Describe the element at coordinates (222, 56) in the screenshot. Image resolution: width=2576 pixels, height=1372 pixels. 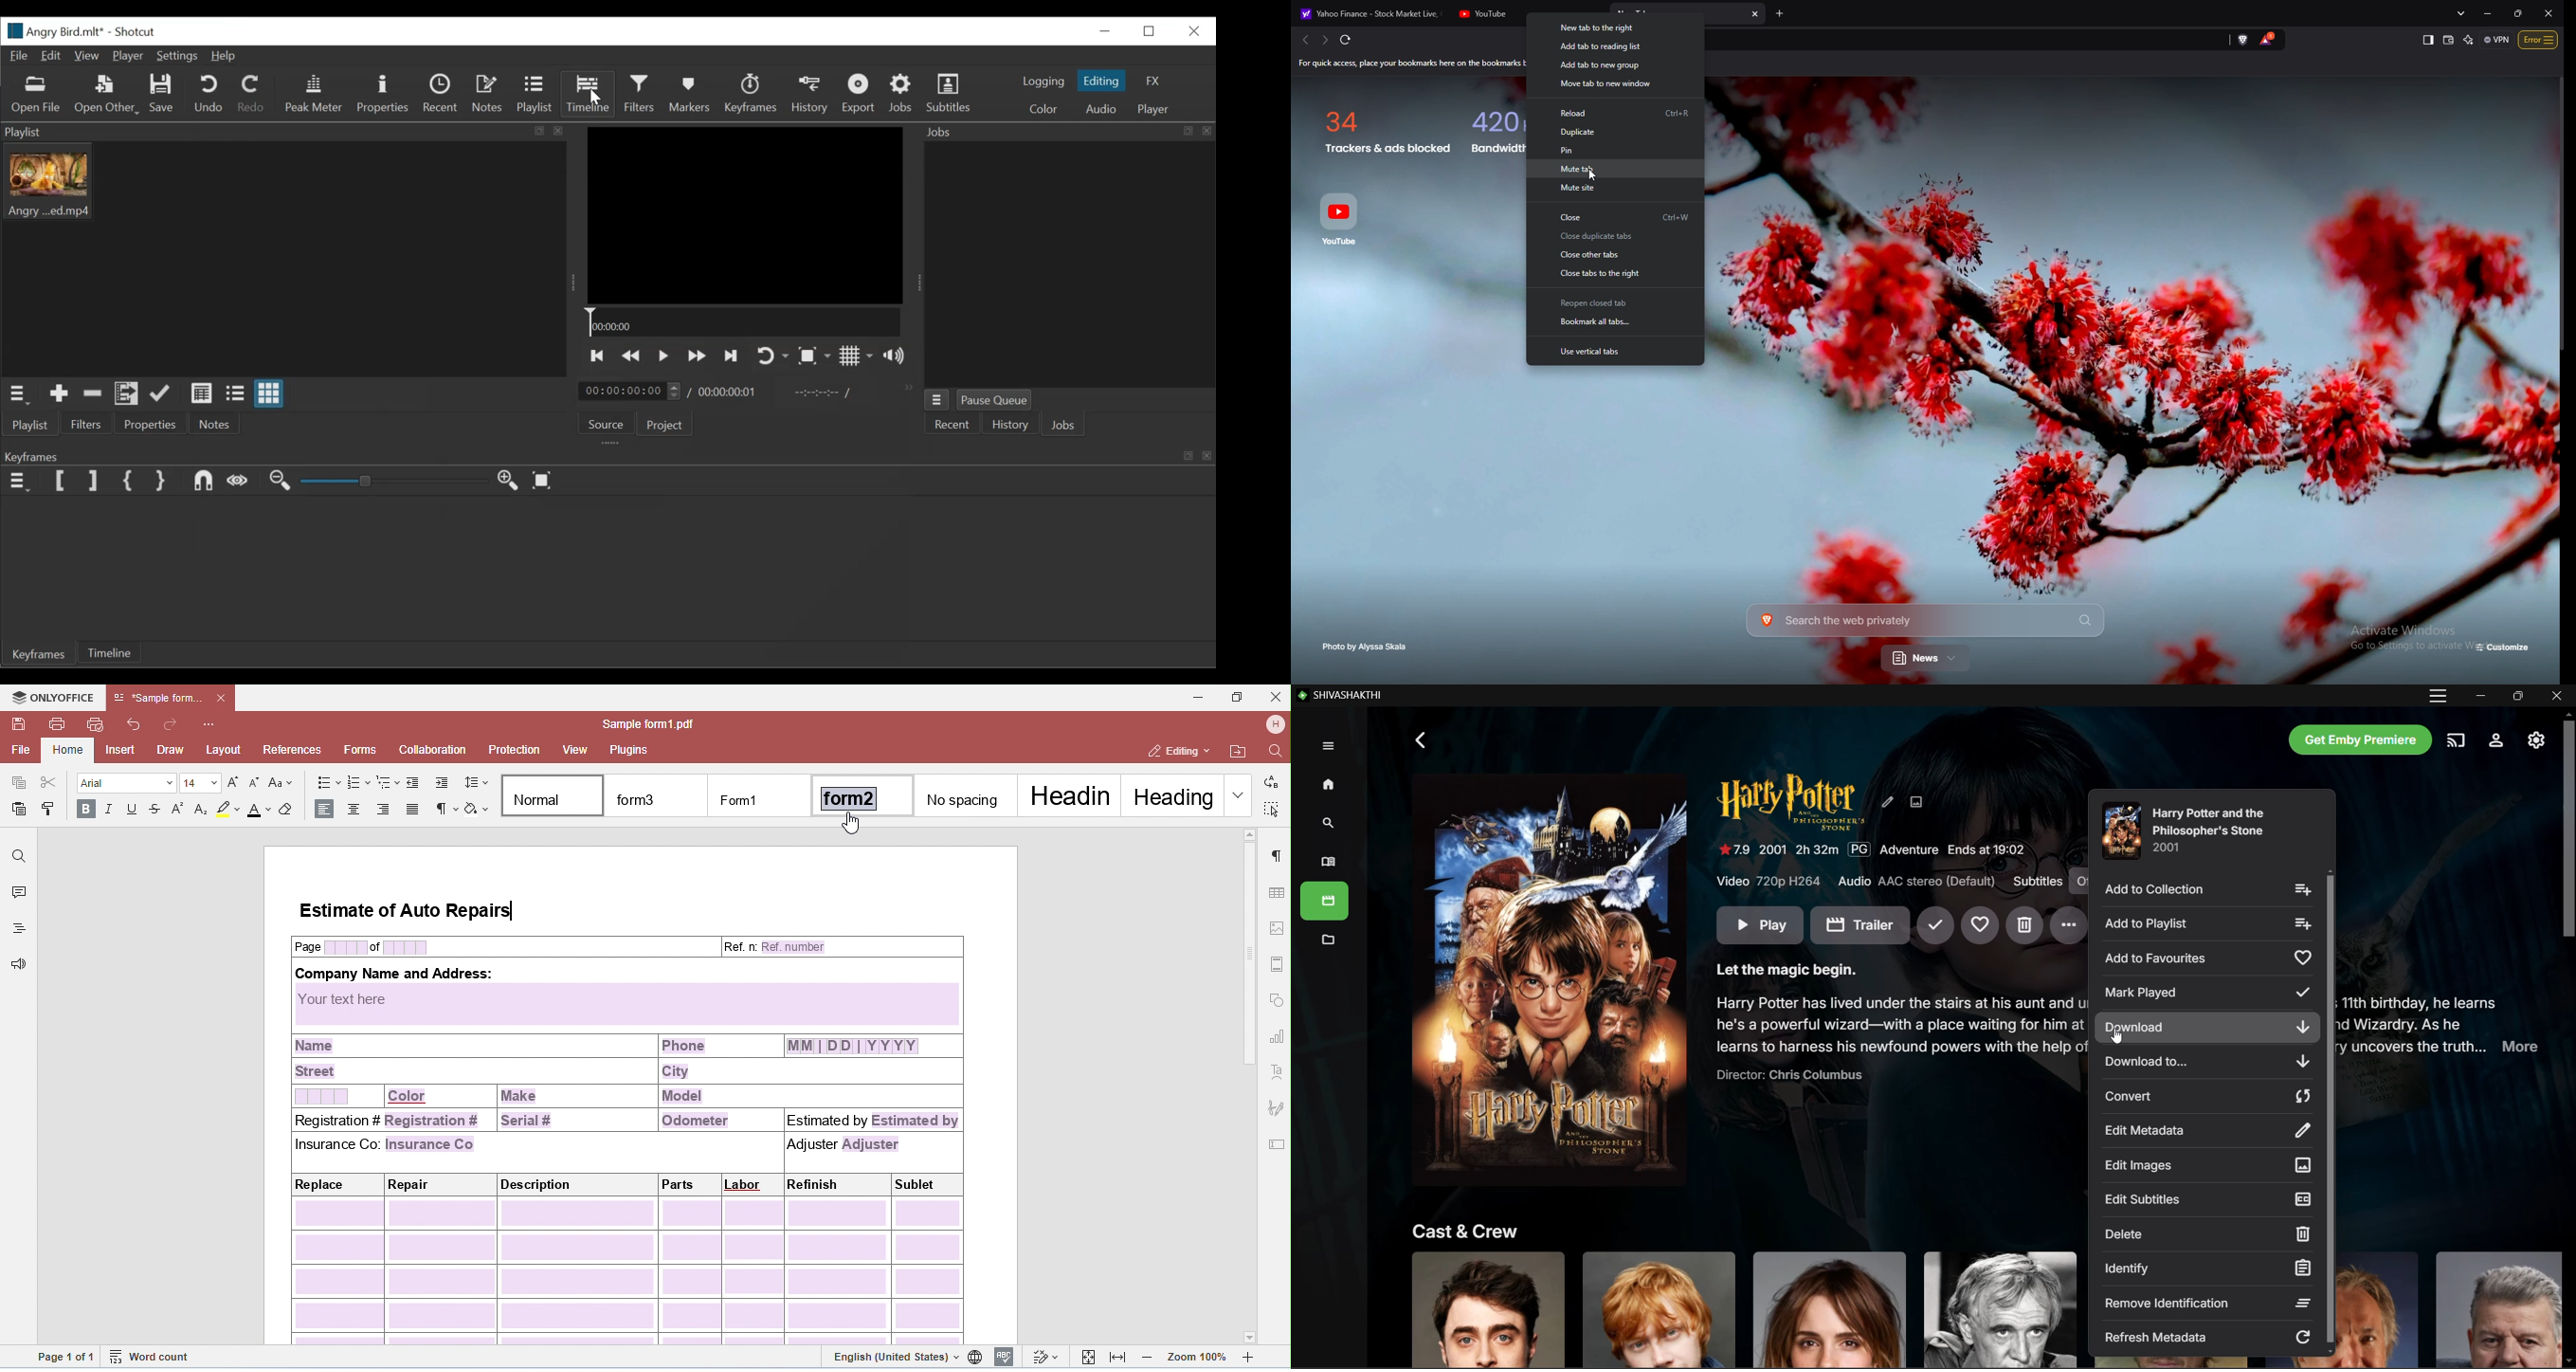
I see `Help` at that location.